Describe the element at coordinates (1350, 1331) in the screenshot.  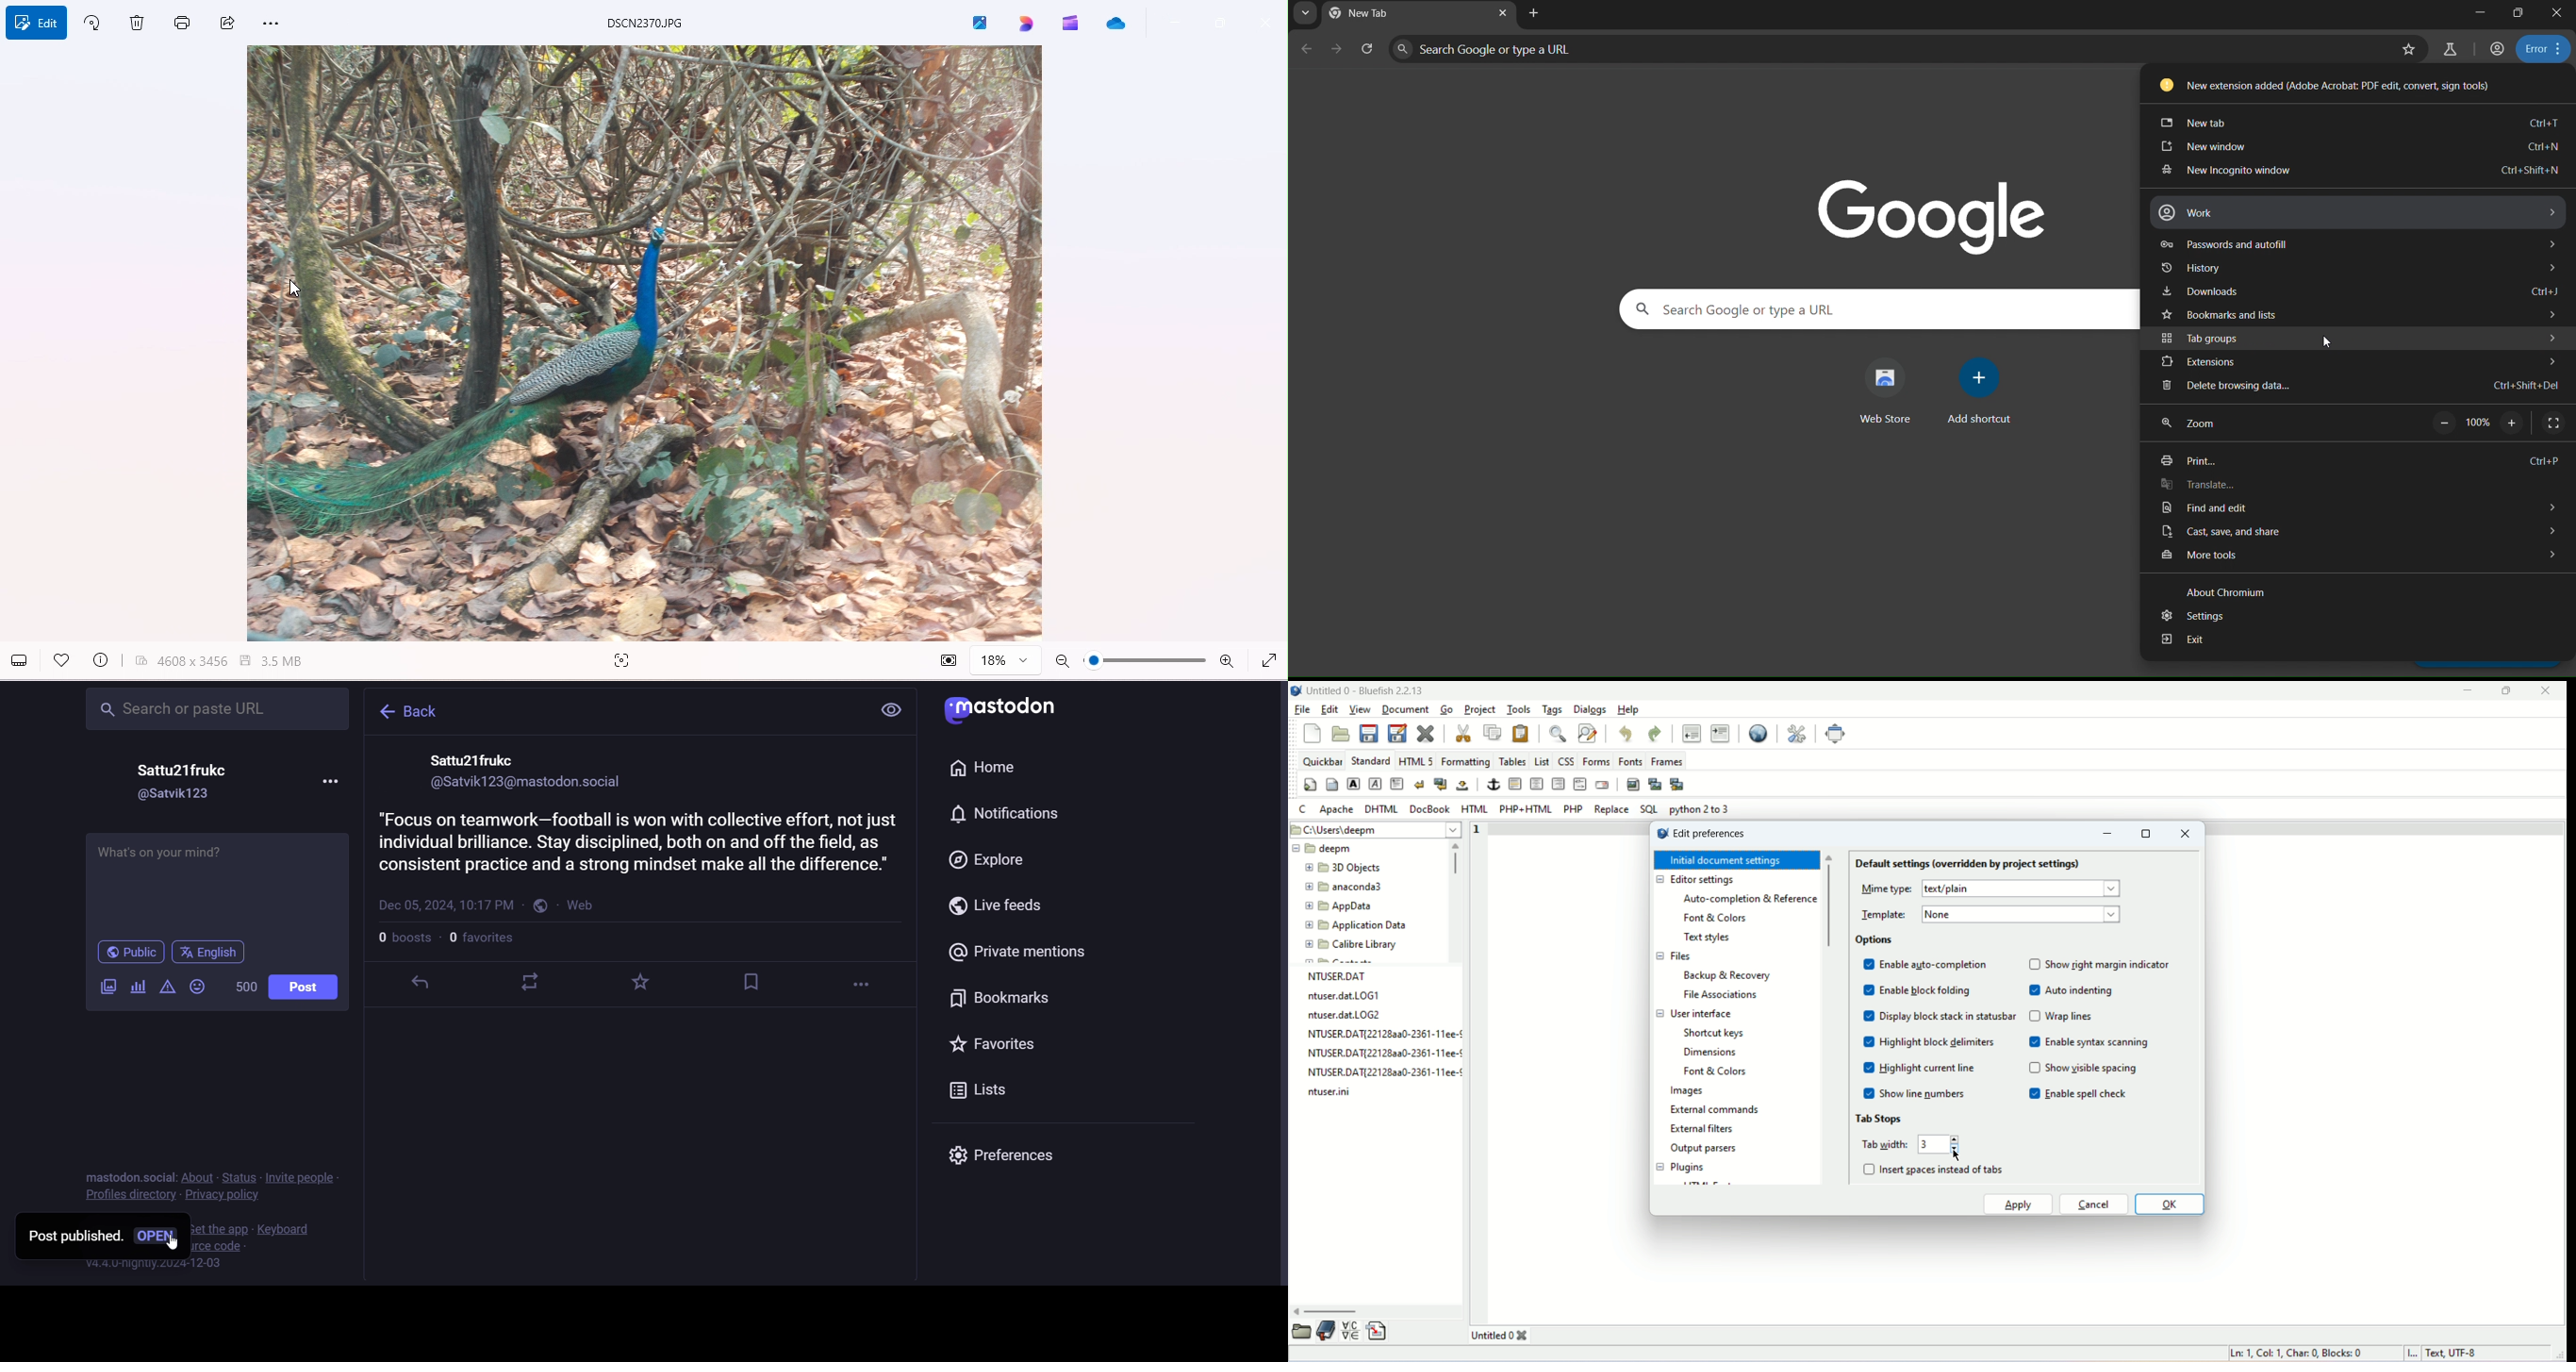
I see `charmap` at that location.